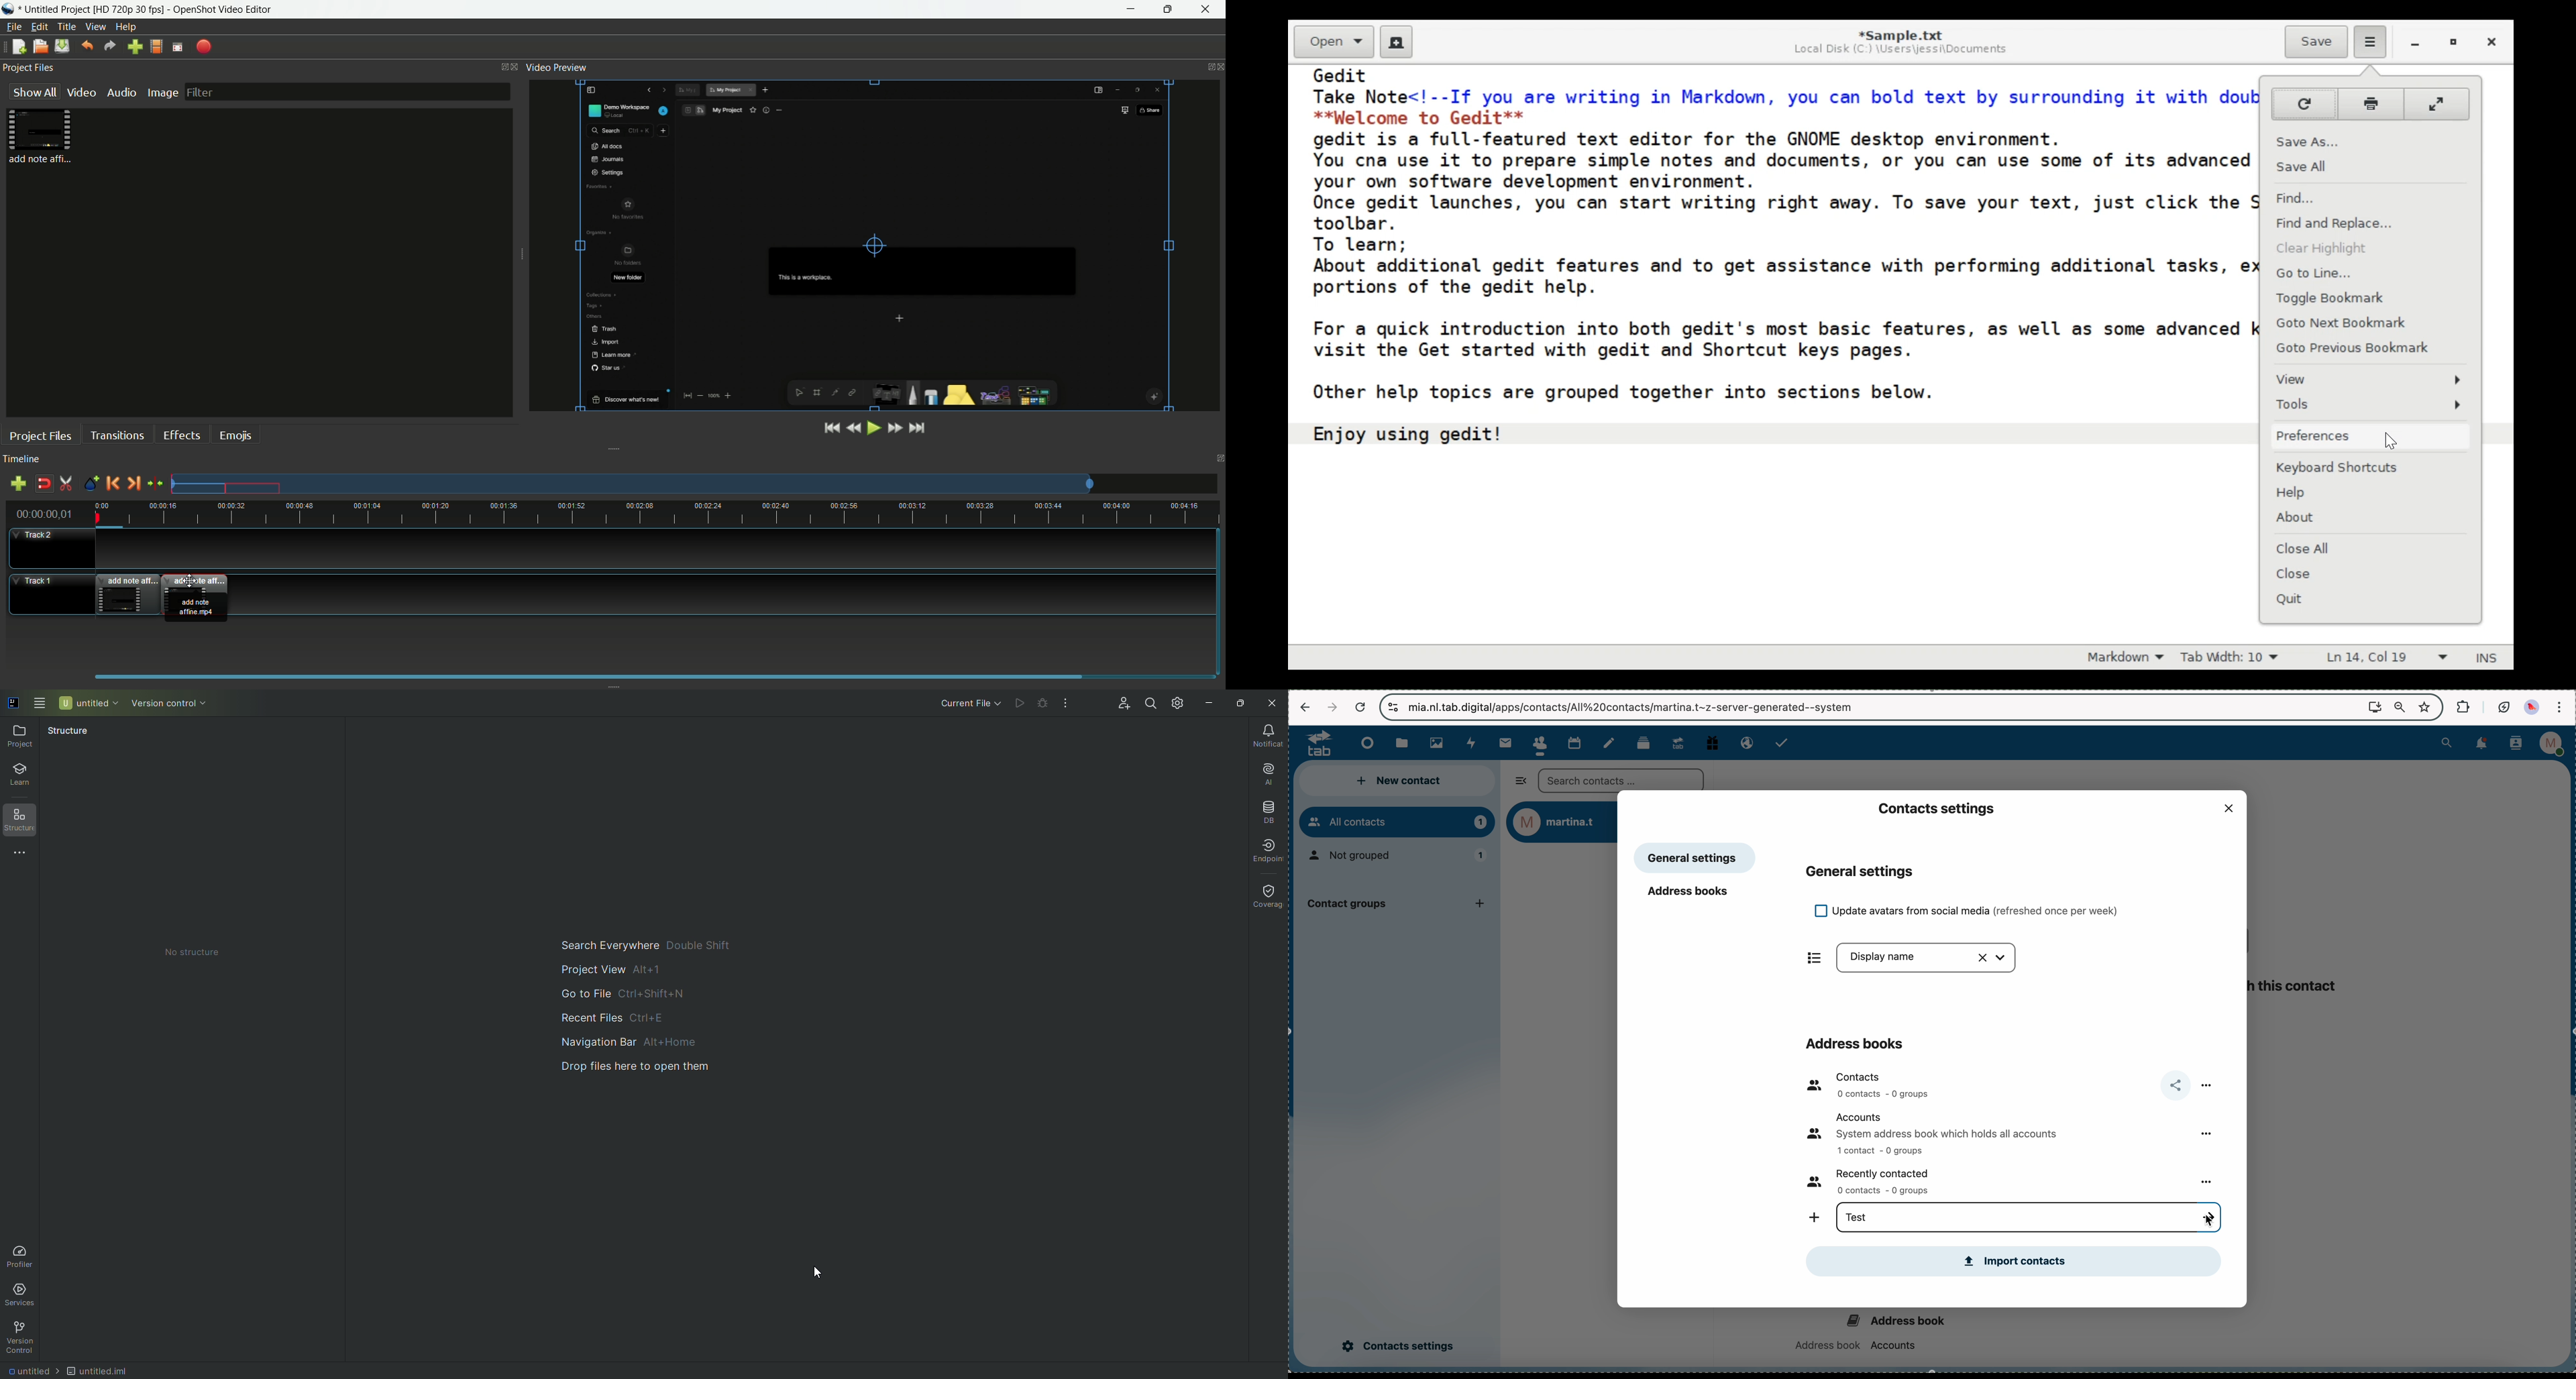 This screenshot has height=1400, width=2576. Describe the element at coordinates (1404, 744) in the screenshot. I see `files` at that location.